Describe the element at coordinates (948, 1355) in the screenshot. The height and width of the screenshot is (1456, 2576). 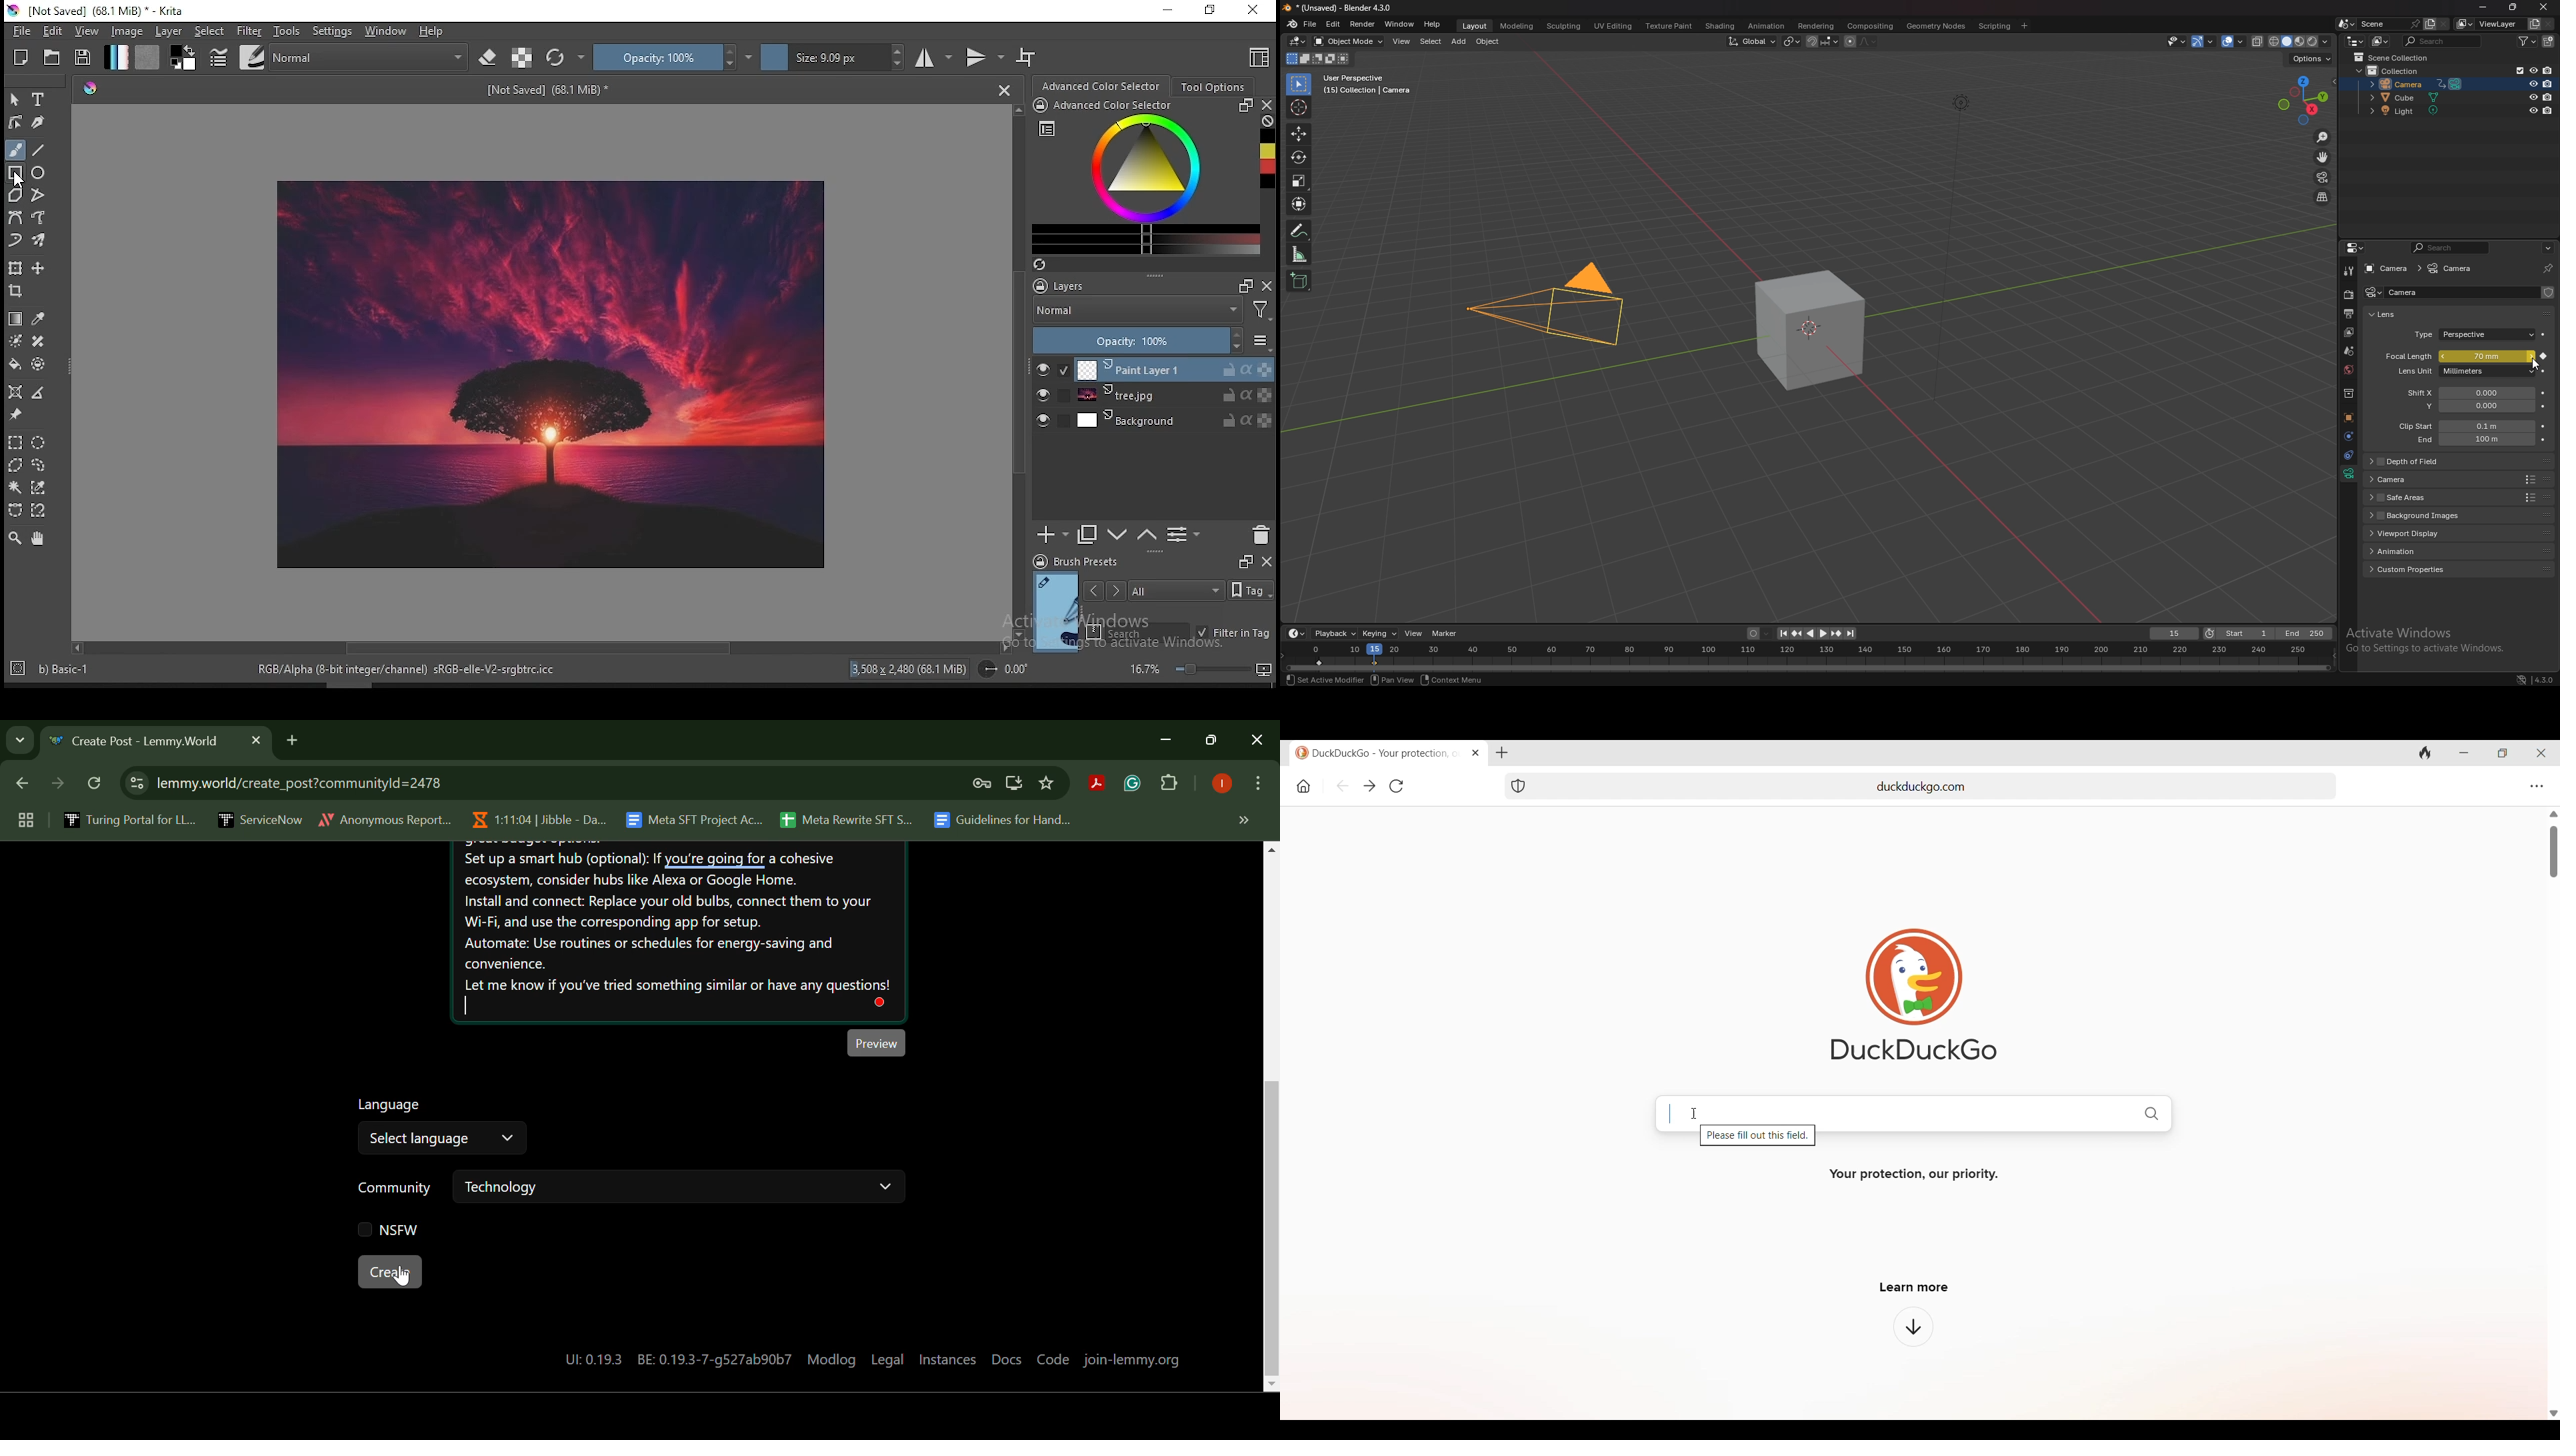
I see `Instances` at that location.